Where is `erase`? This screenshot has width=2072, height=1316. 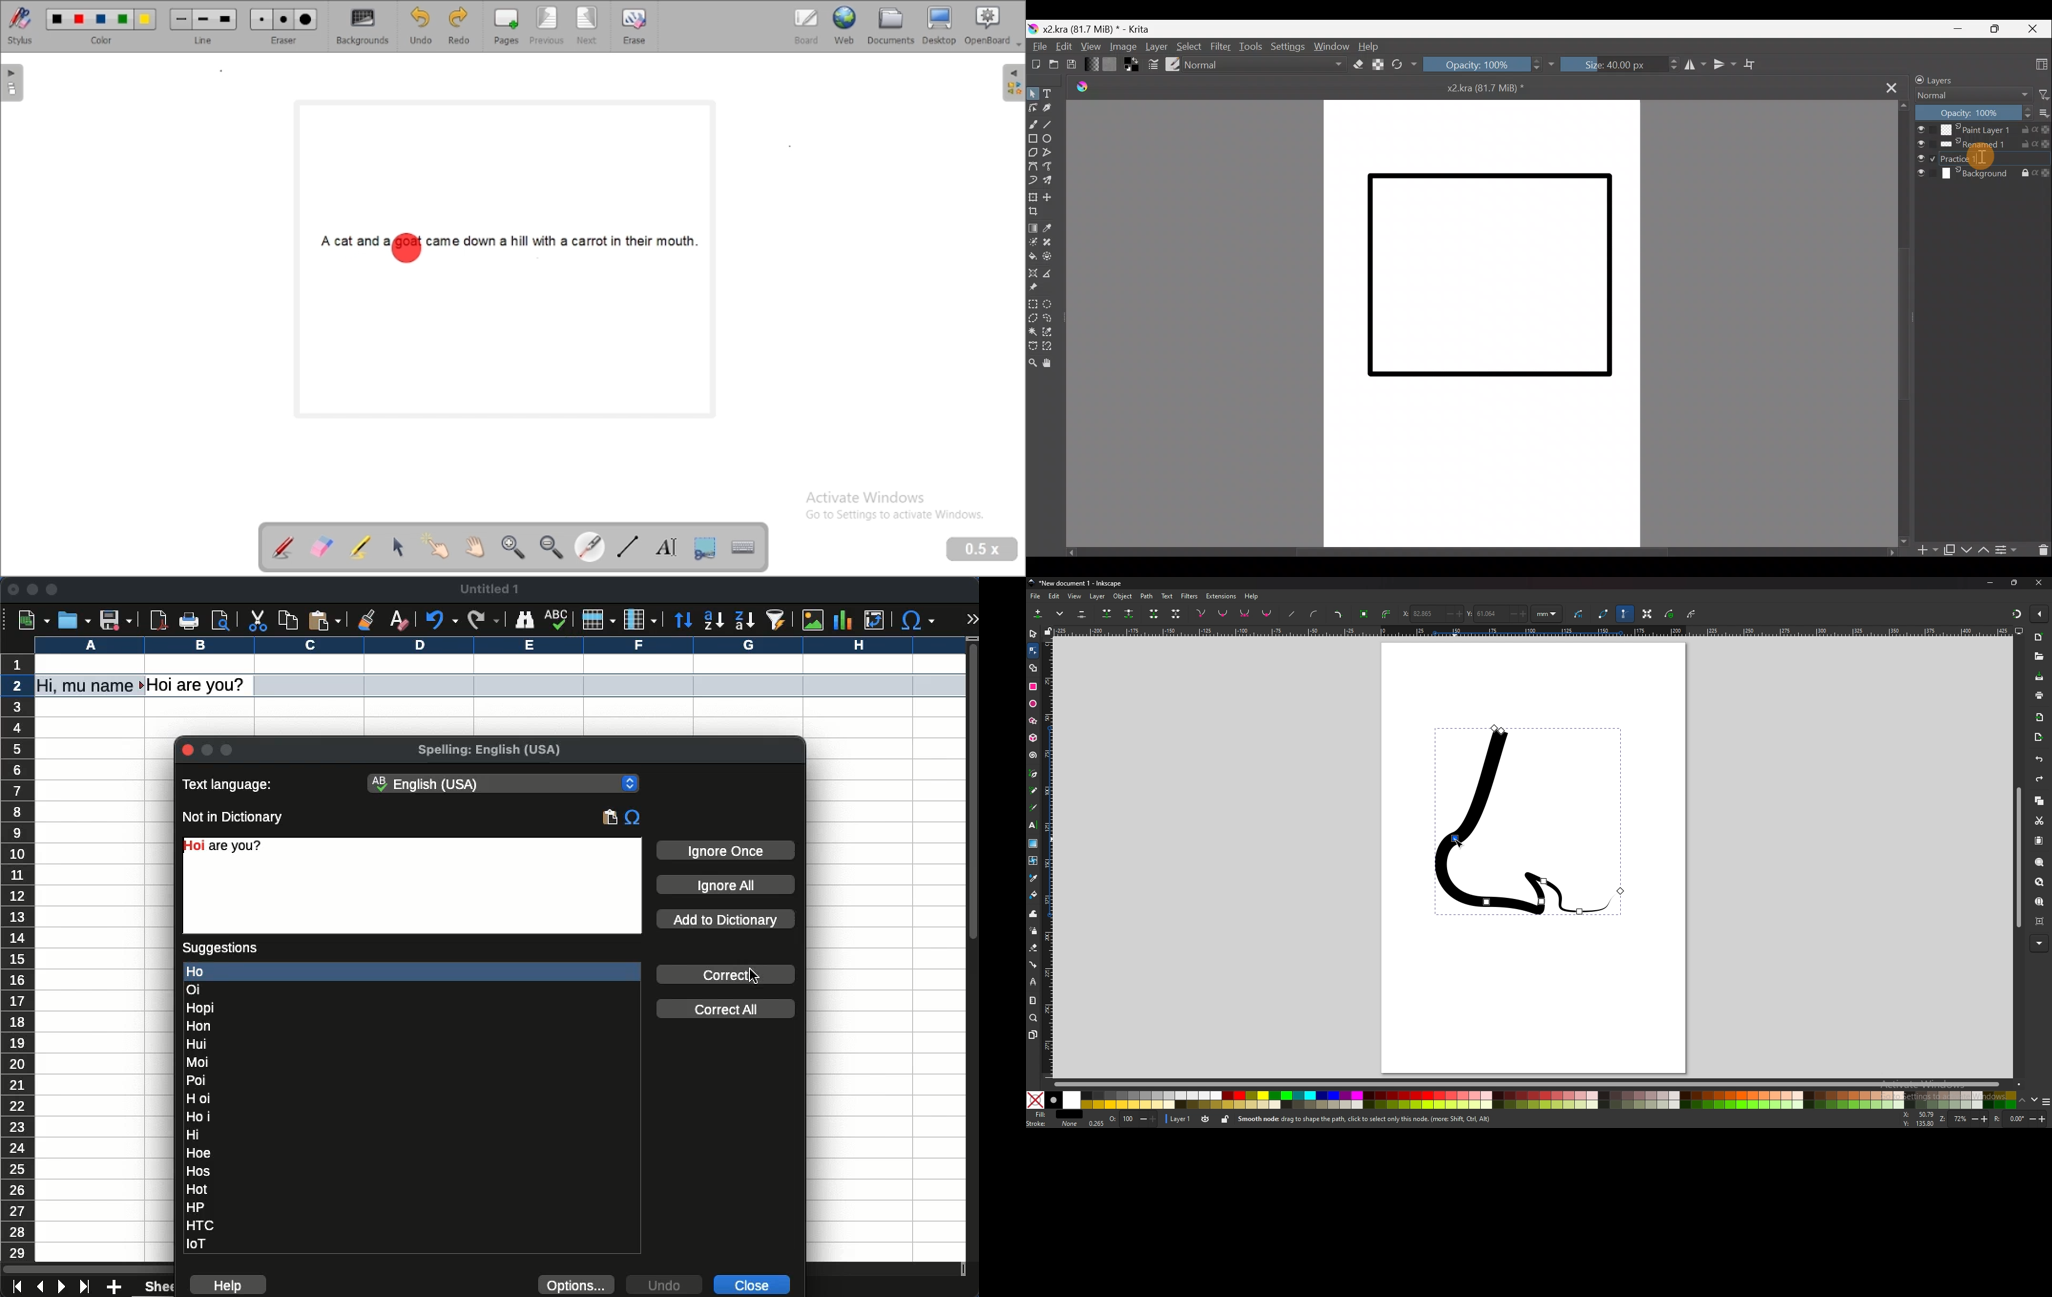 erase is located at coordinates (634, 26).